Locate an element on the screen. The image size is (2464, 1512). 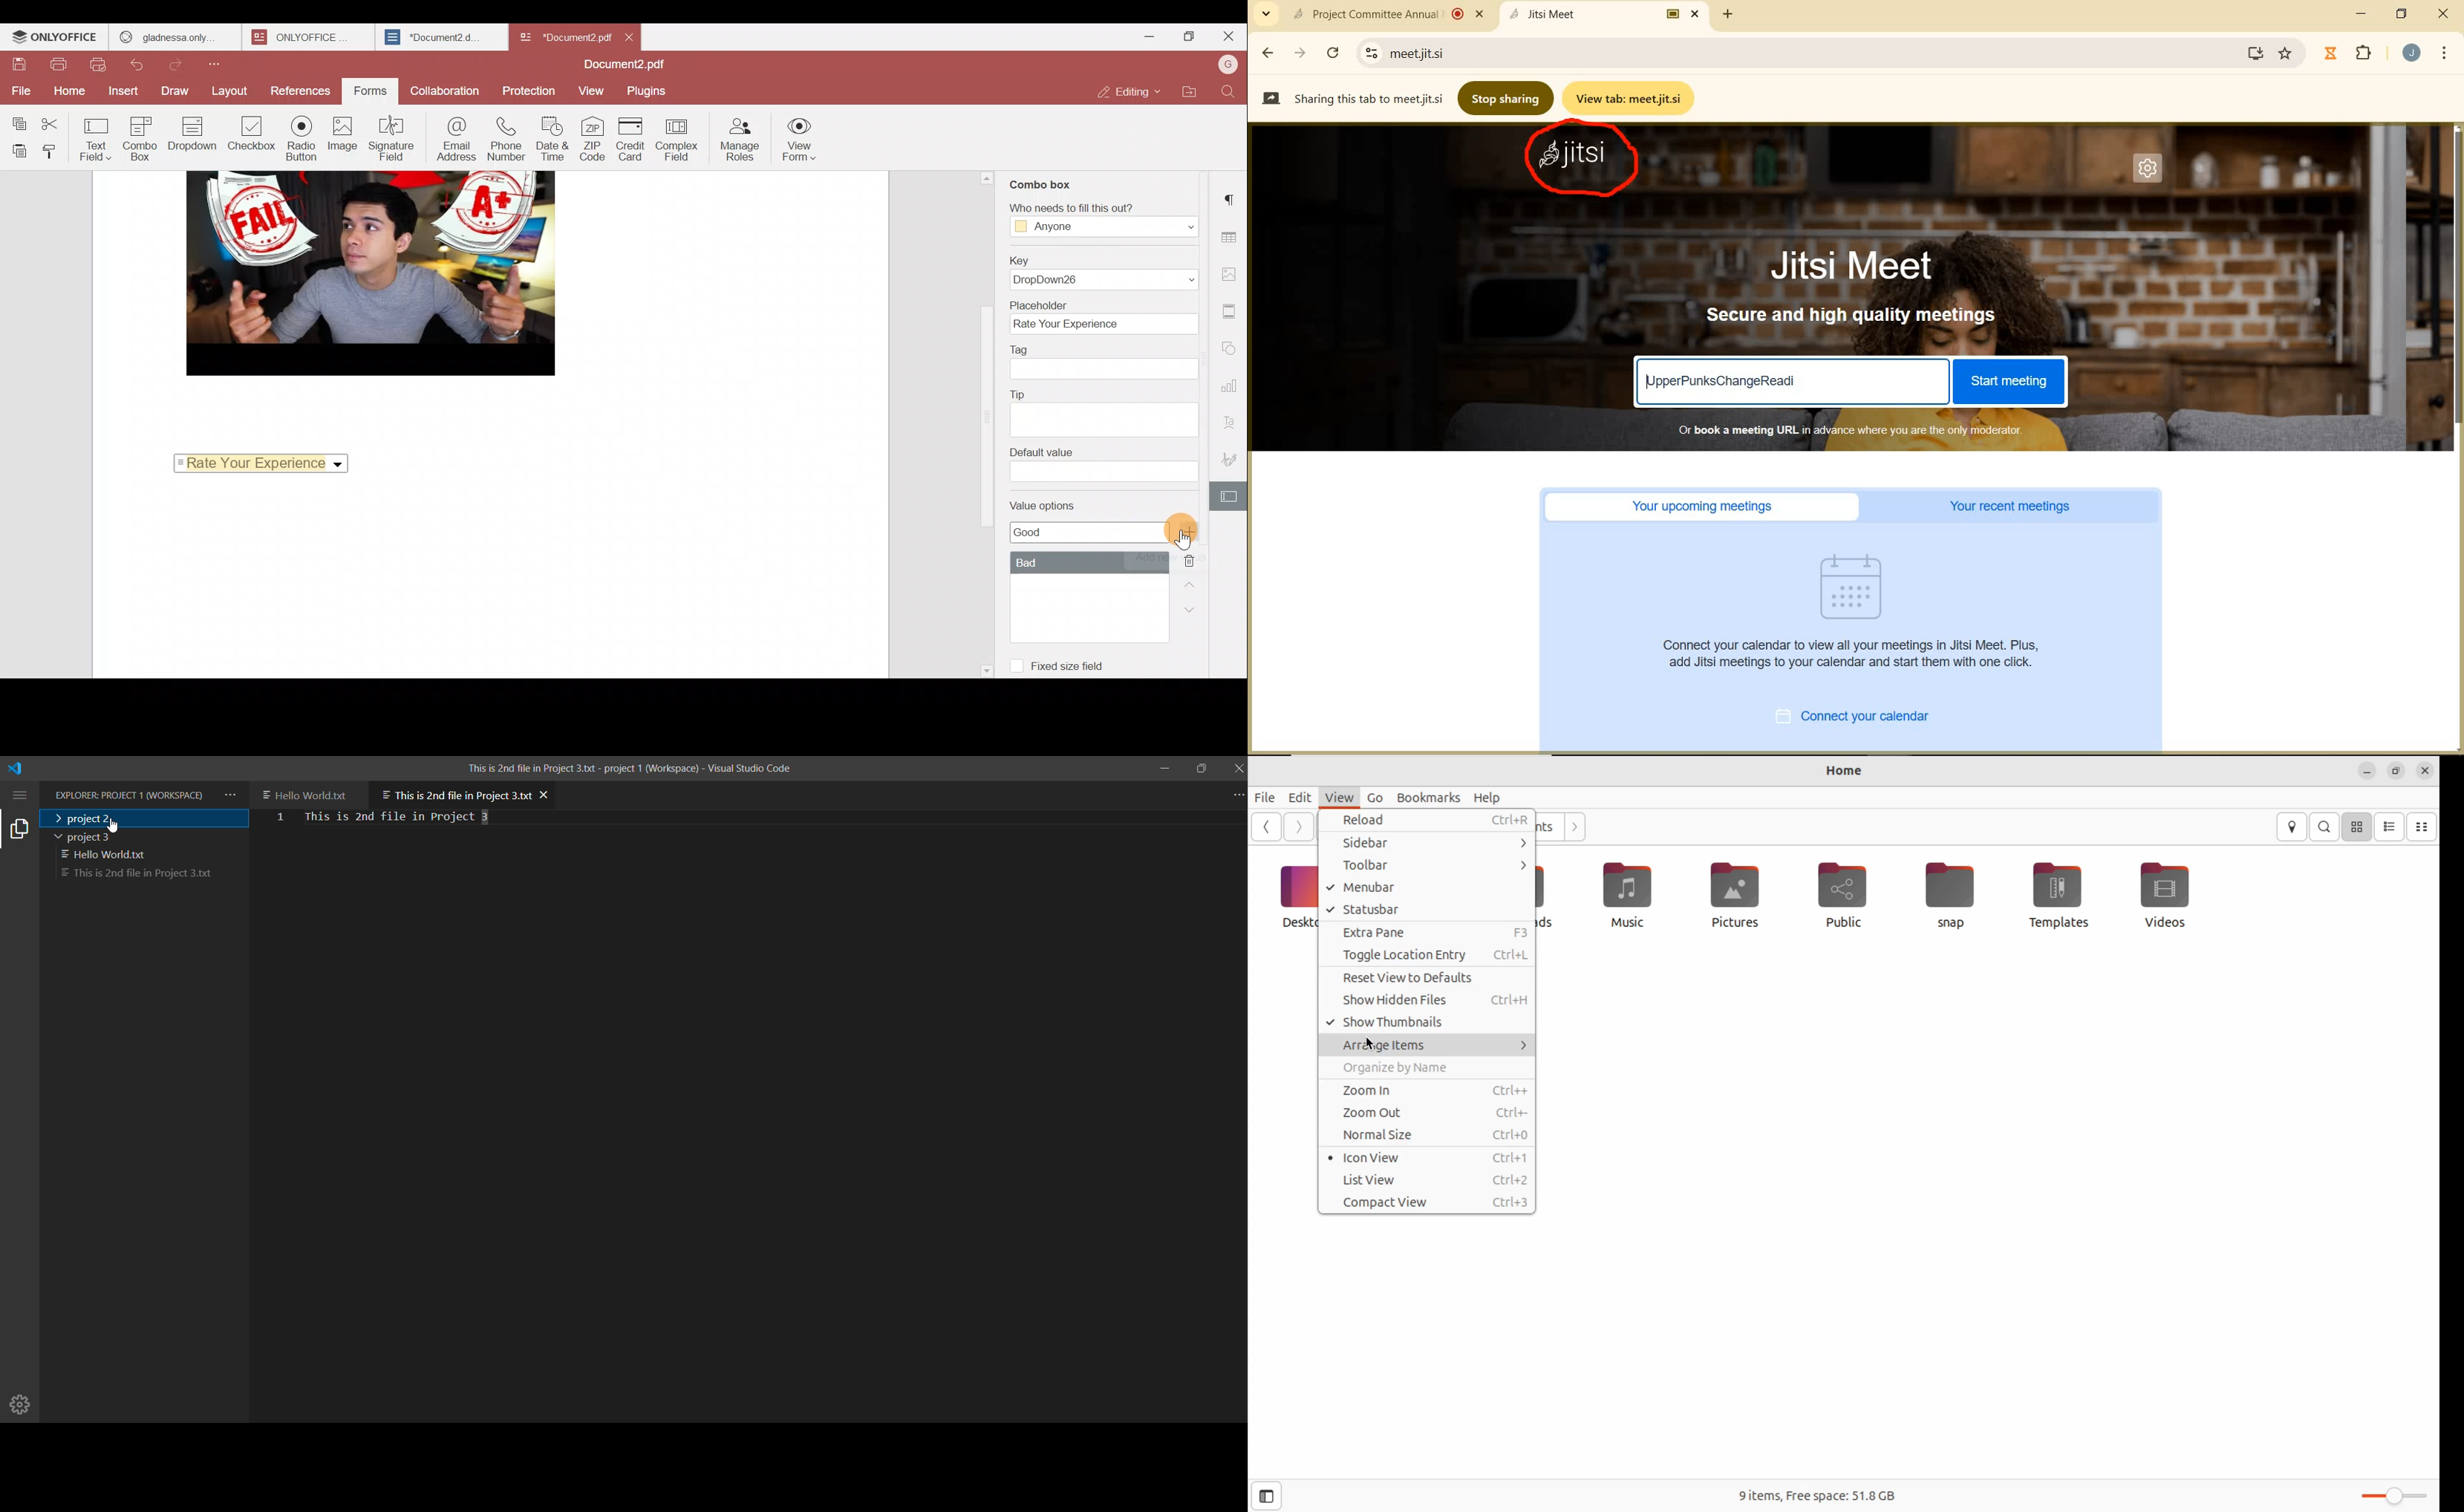
Editing mode is located at coordinates (1127, 93).